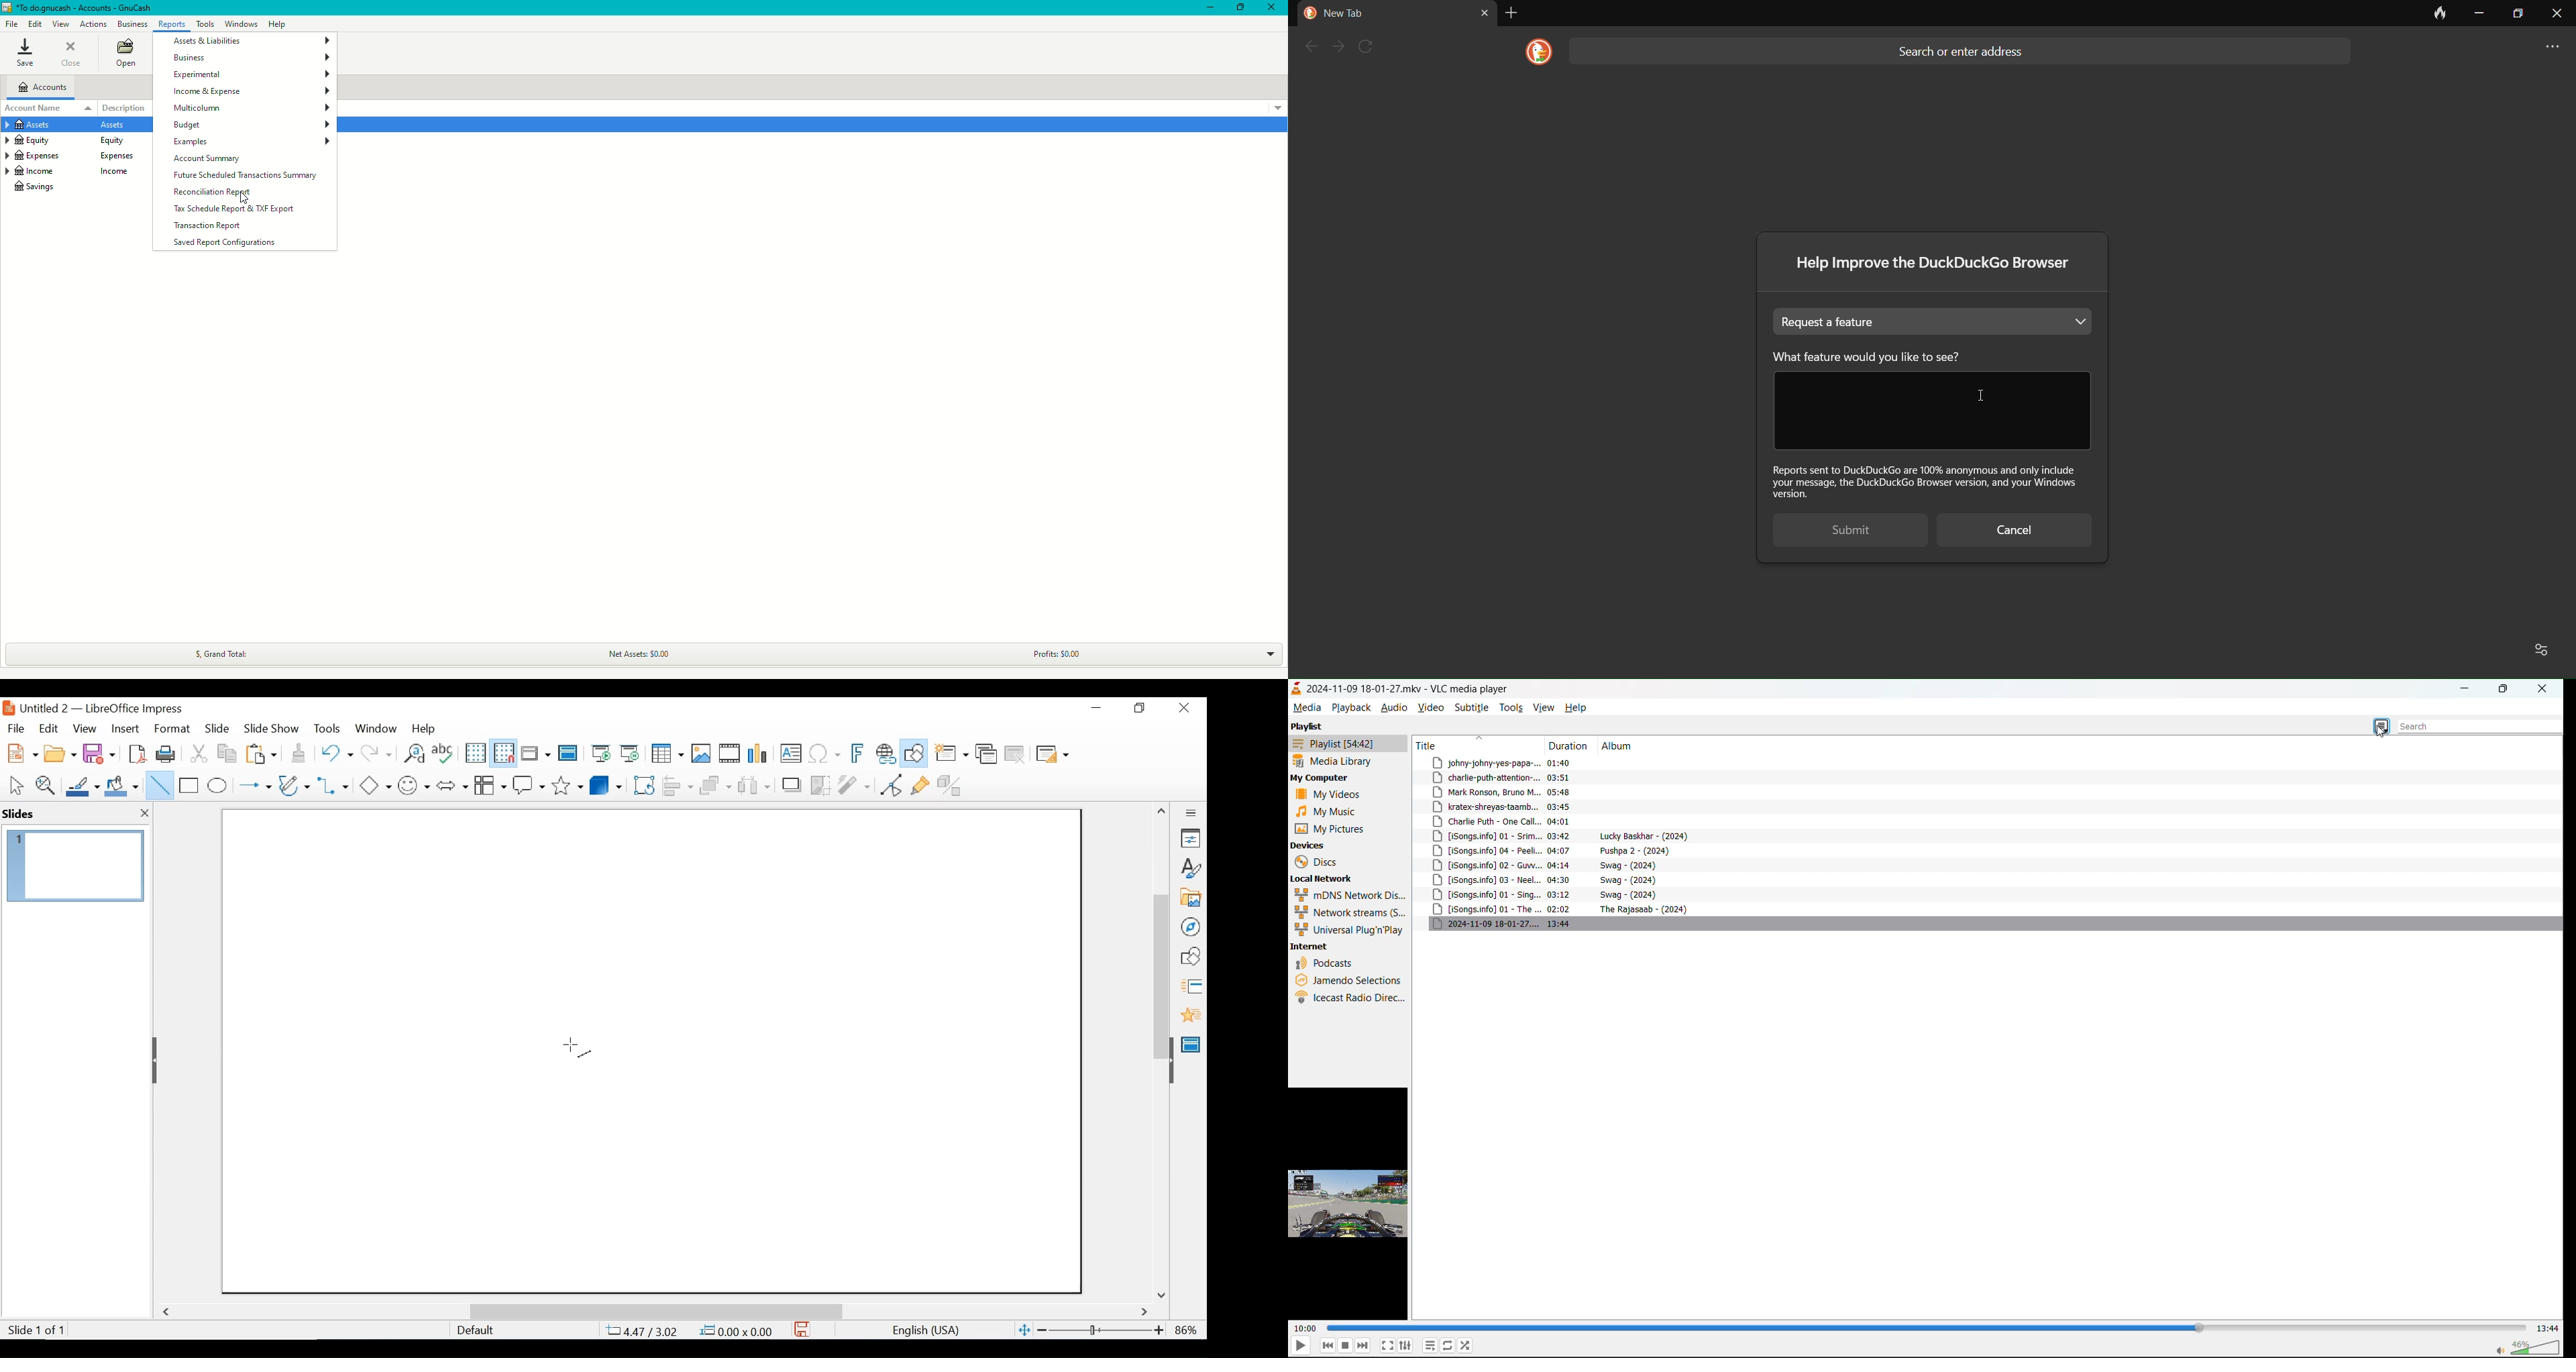 The width and height of the screenshot is (2576, 1372). I want to click on playlist, so click(1428, 1345).